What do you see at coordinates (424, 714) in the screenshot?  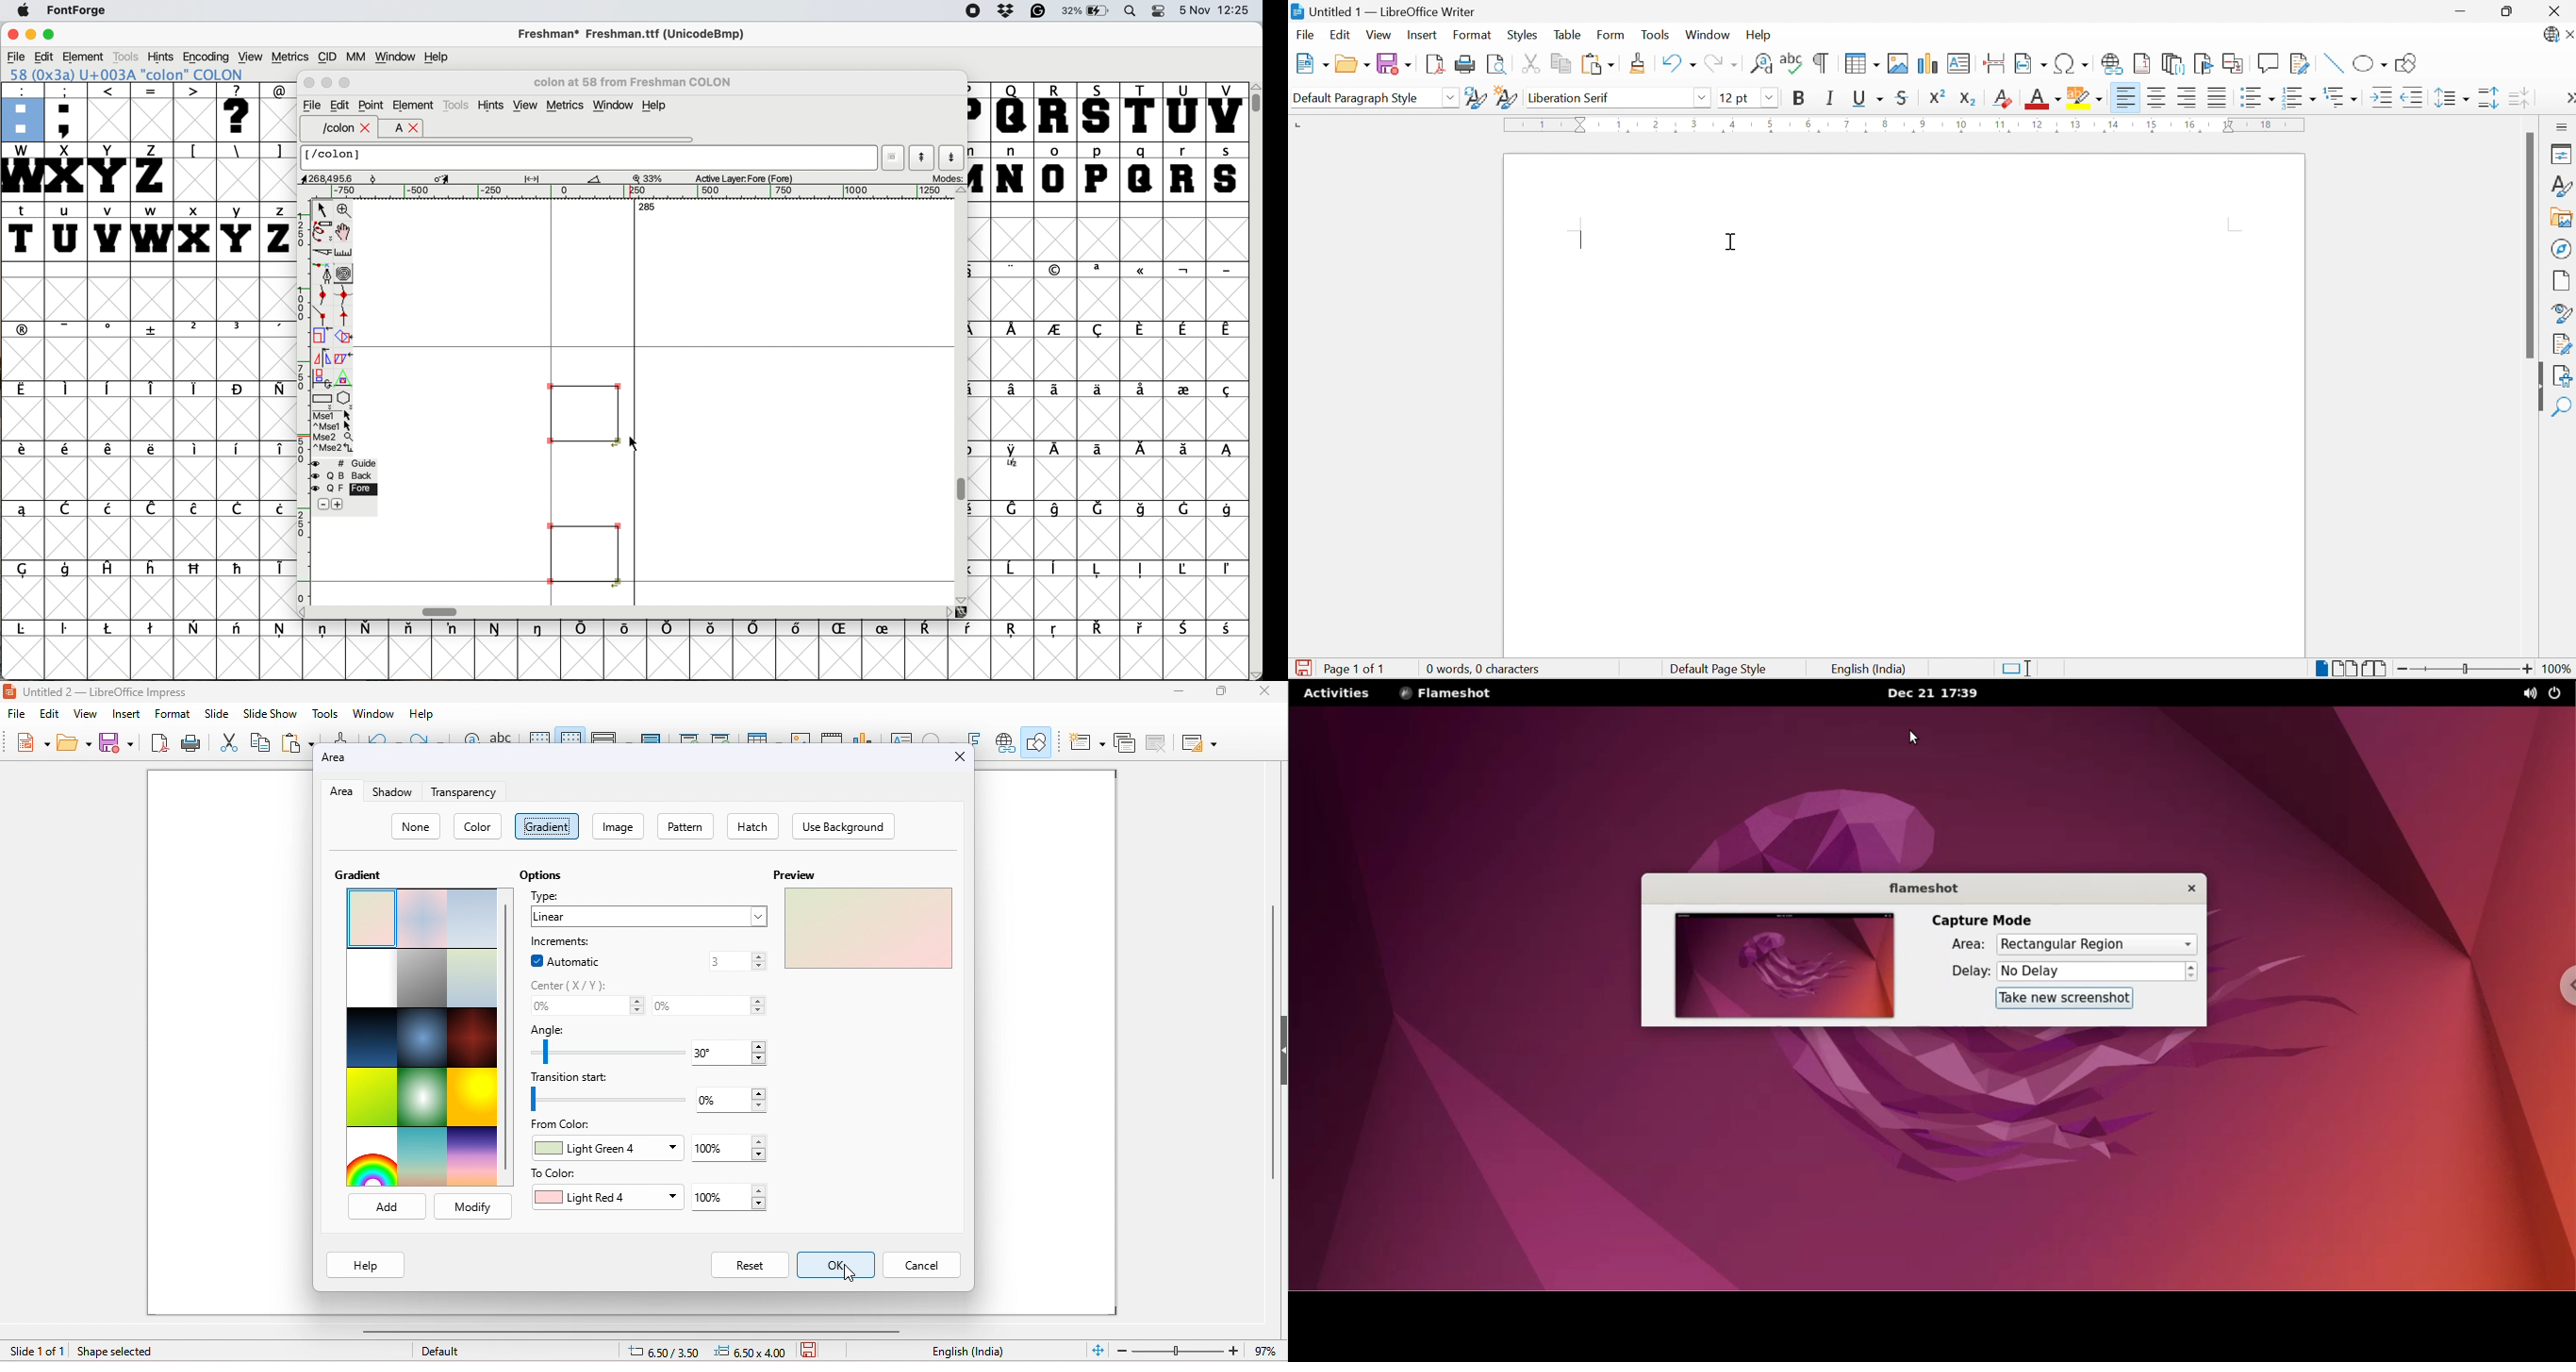 I see `help` at bounding box center [424, 714].